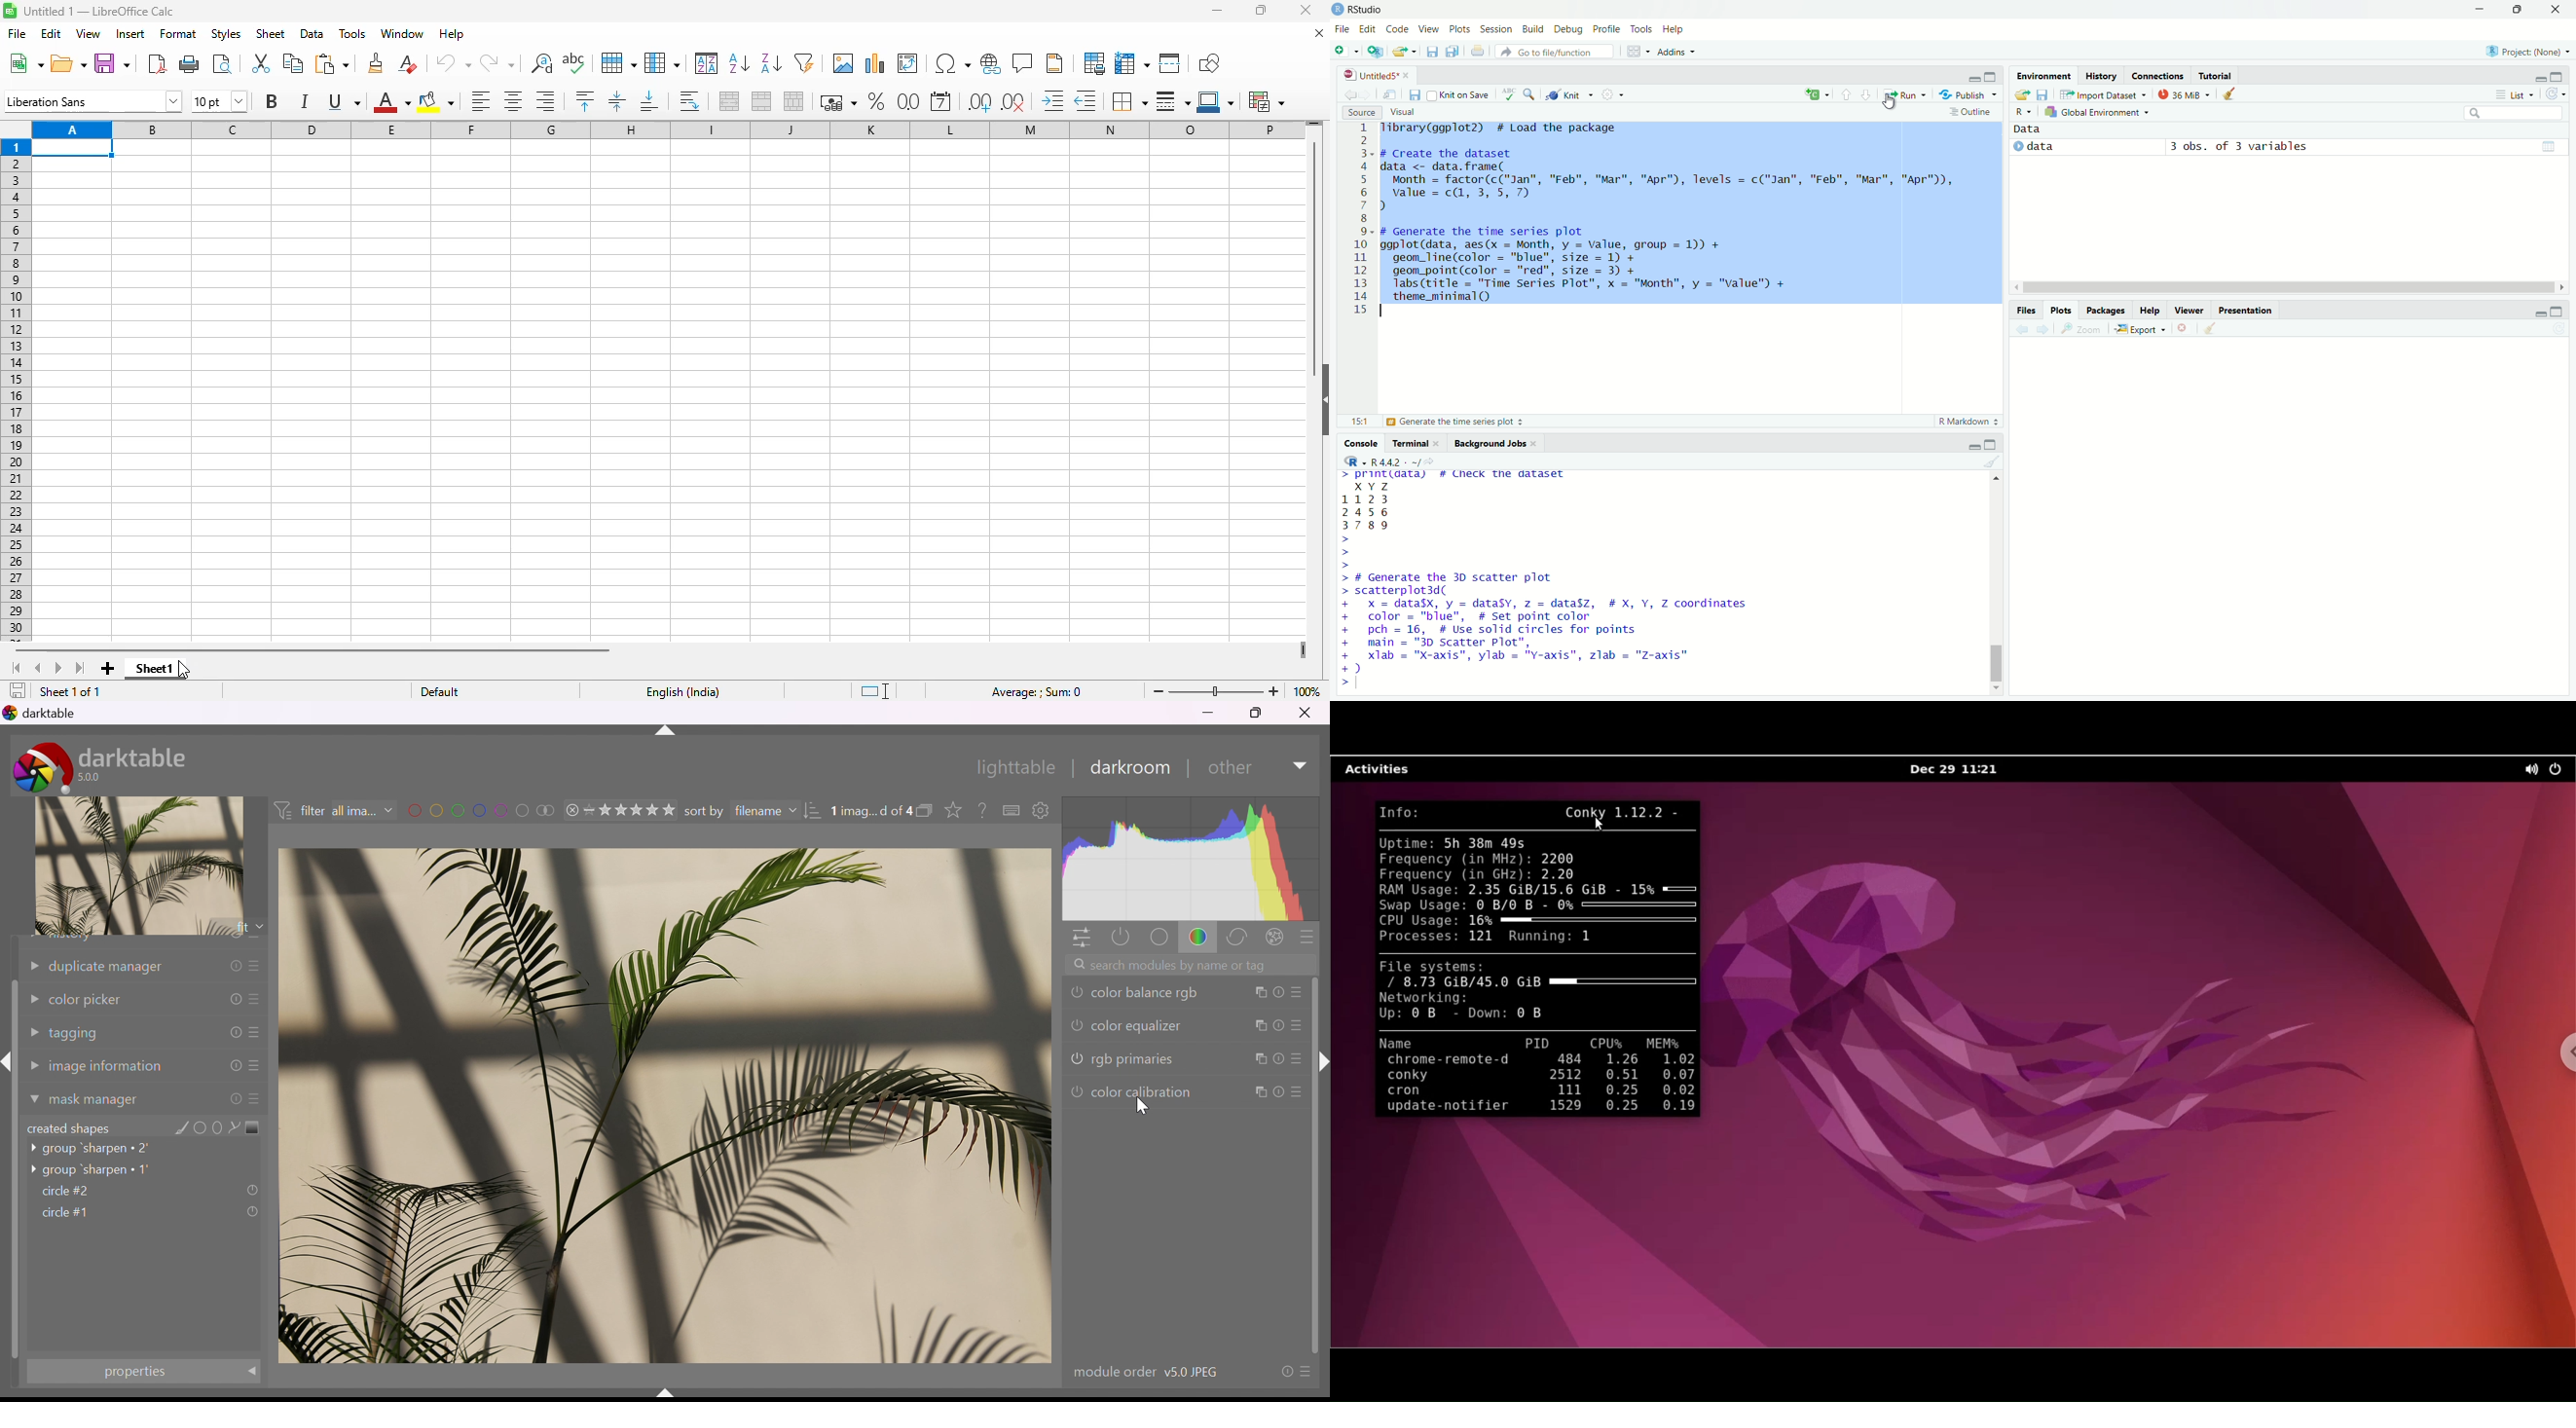  What do you see at coordinates (143, 1069) in the screenshot?
I see `image information` at bounding box center [143, 1069].